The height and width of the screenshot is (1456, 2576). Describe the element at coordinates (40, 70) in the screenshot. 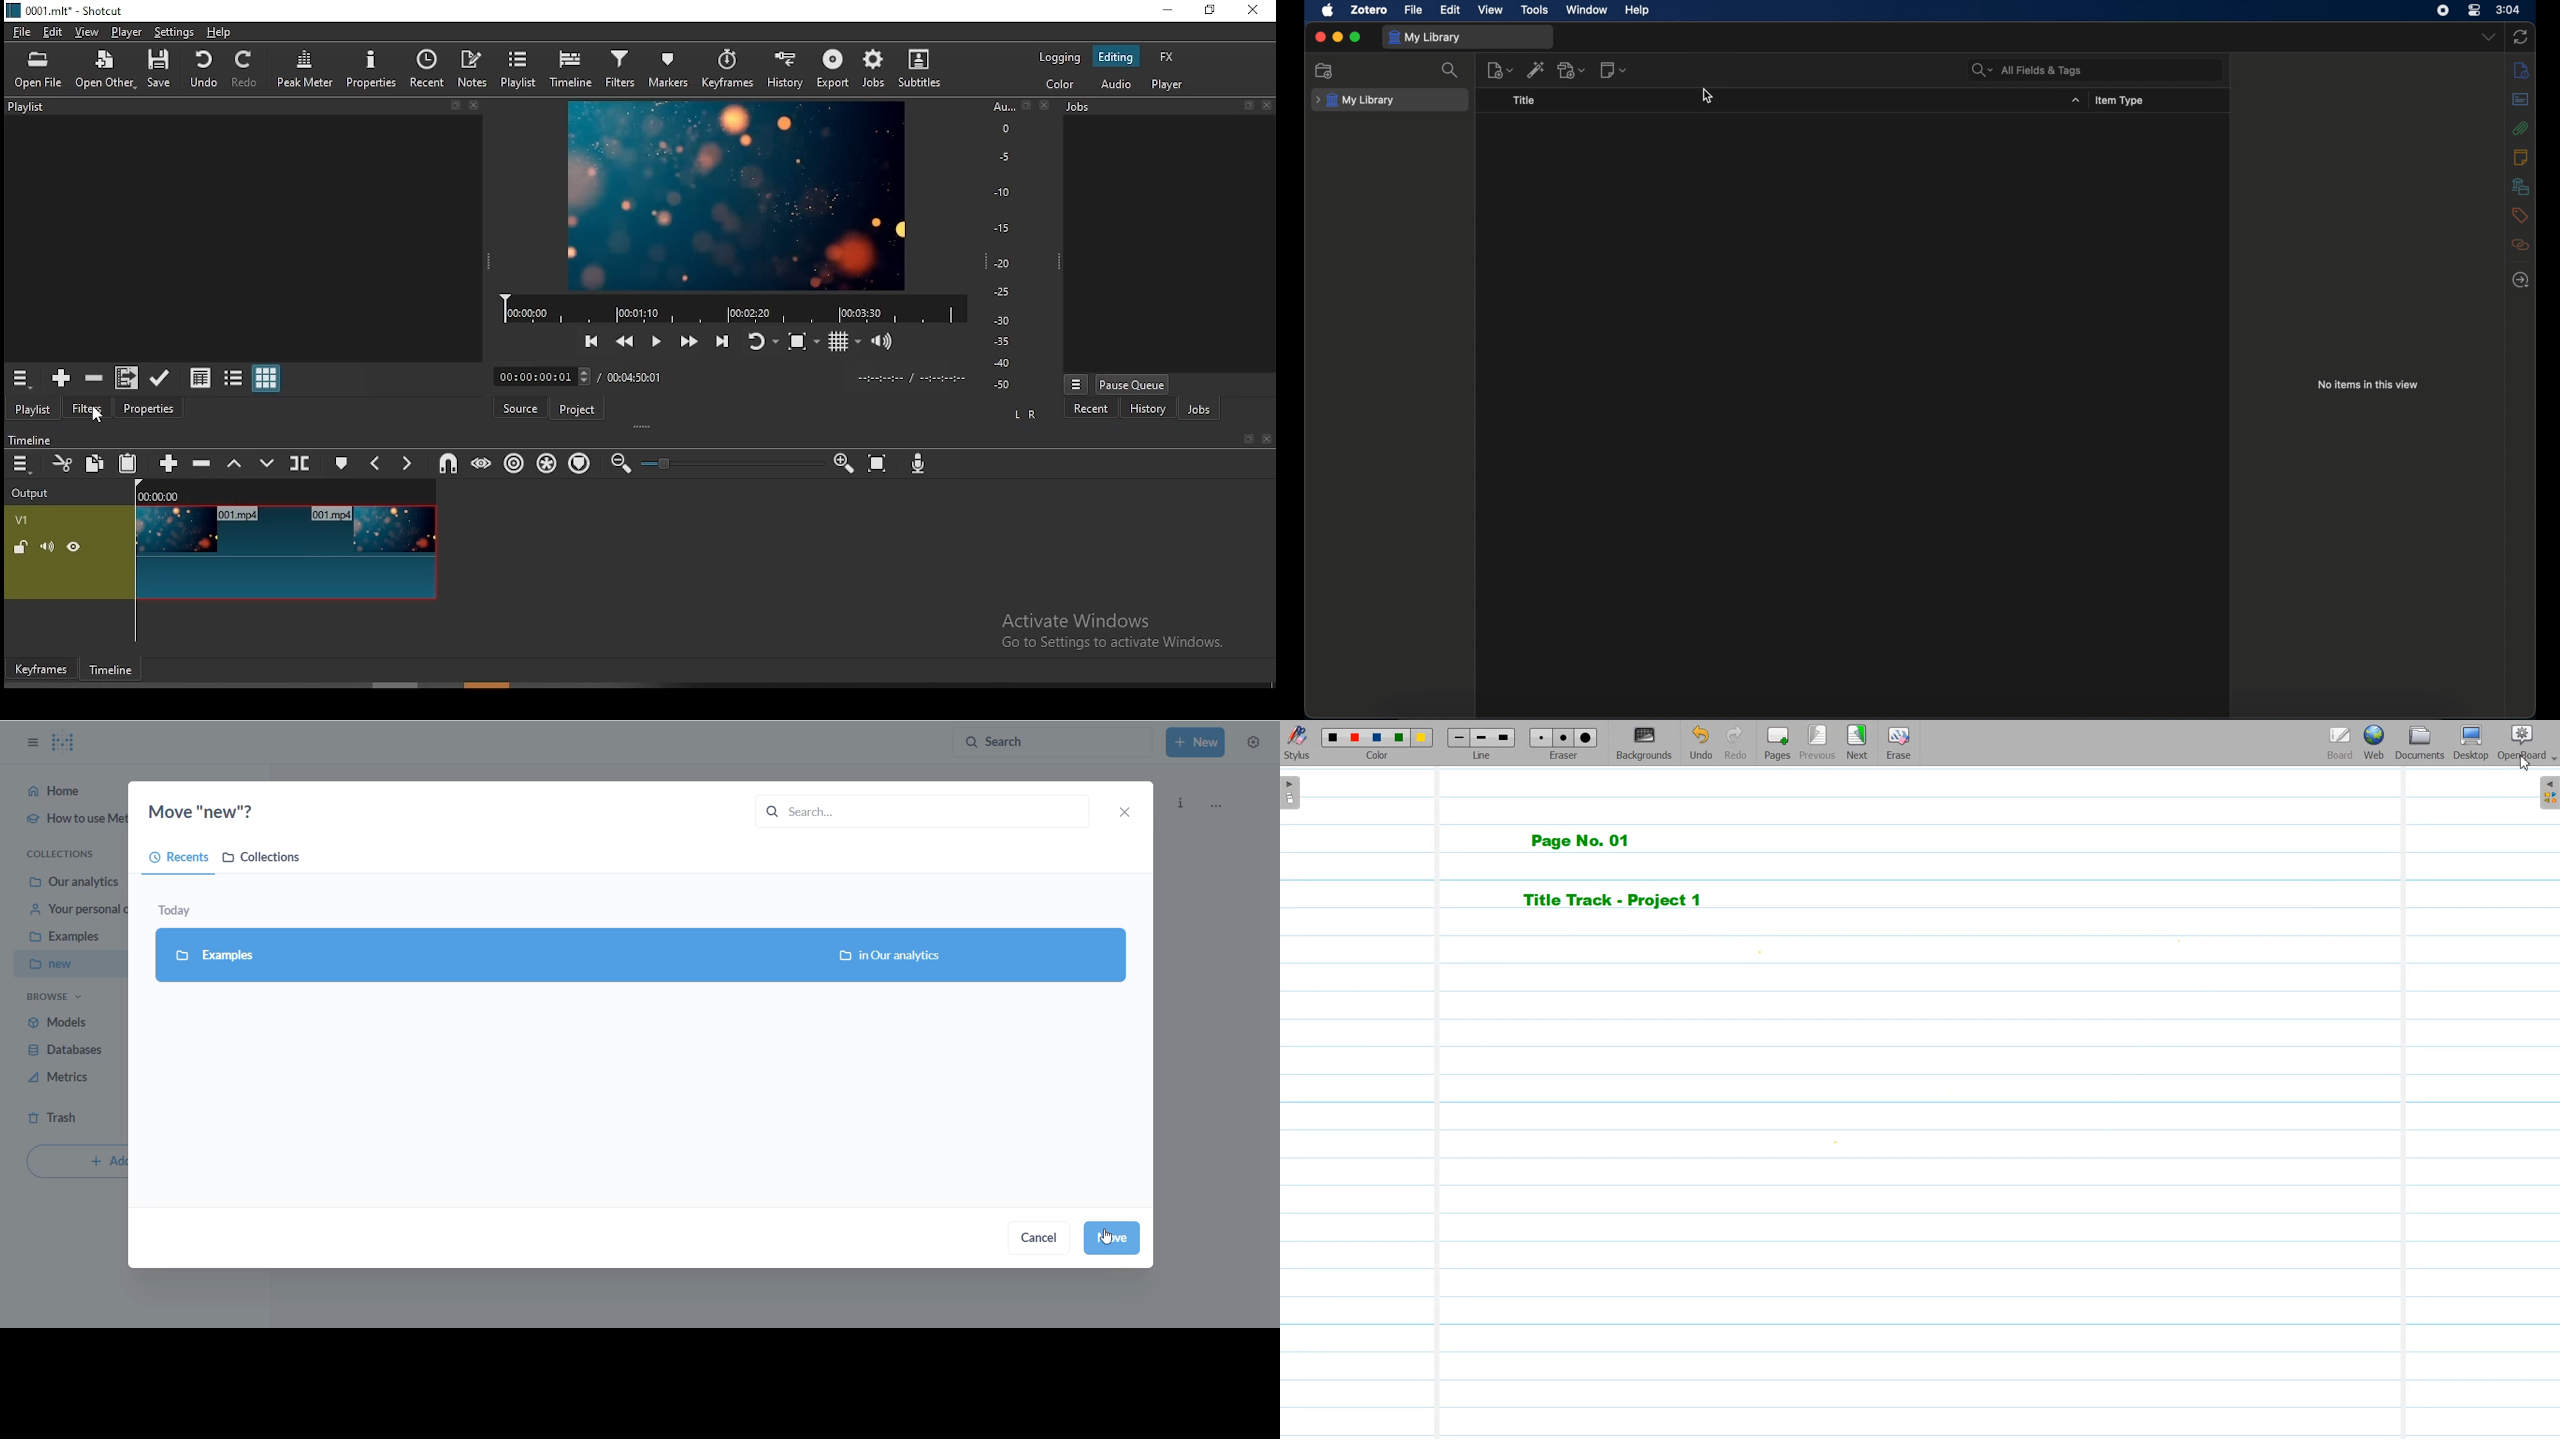

I see `open file` at that location.